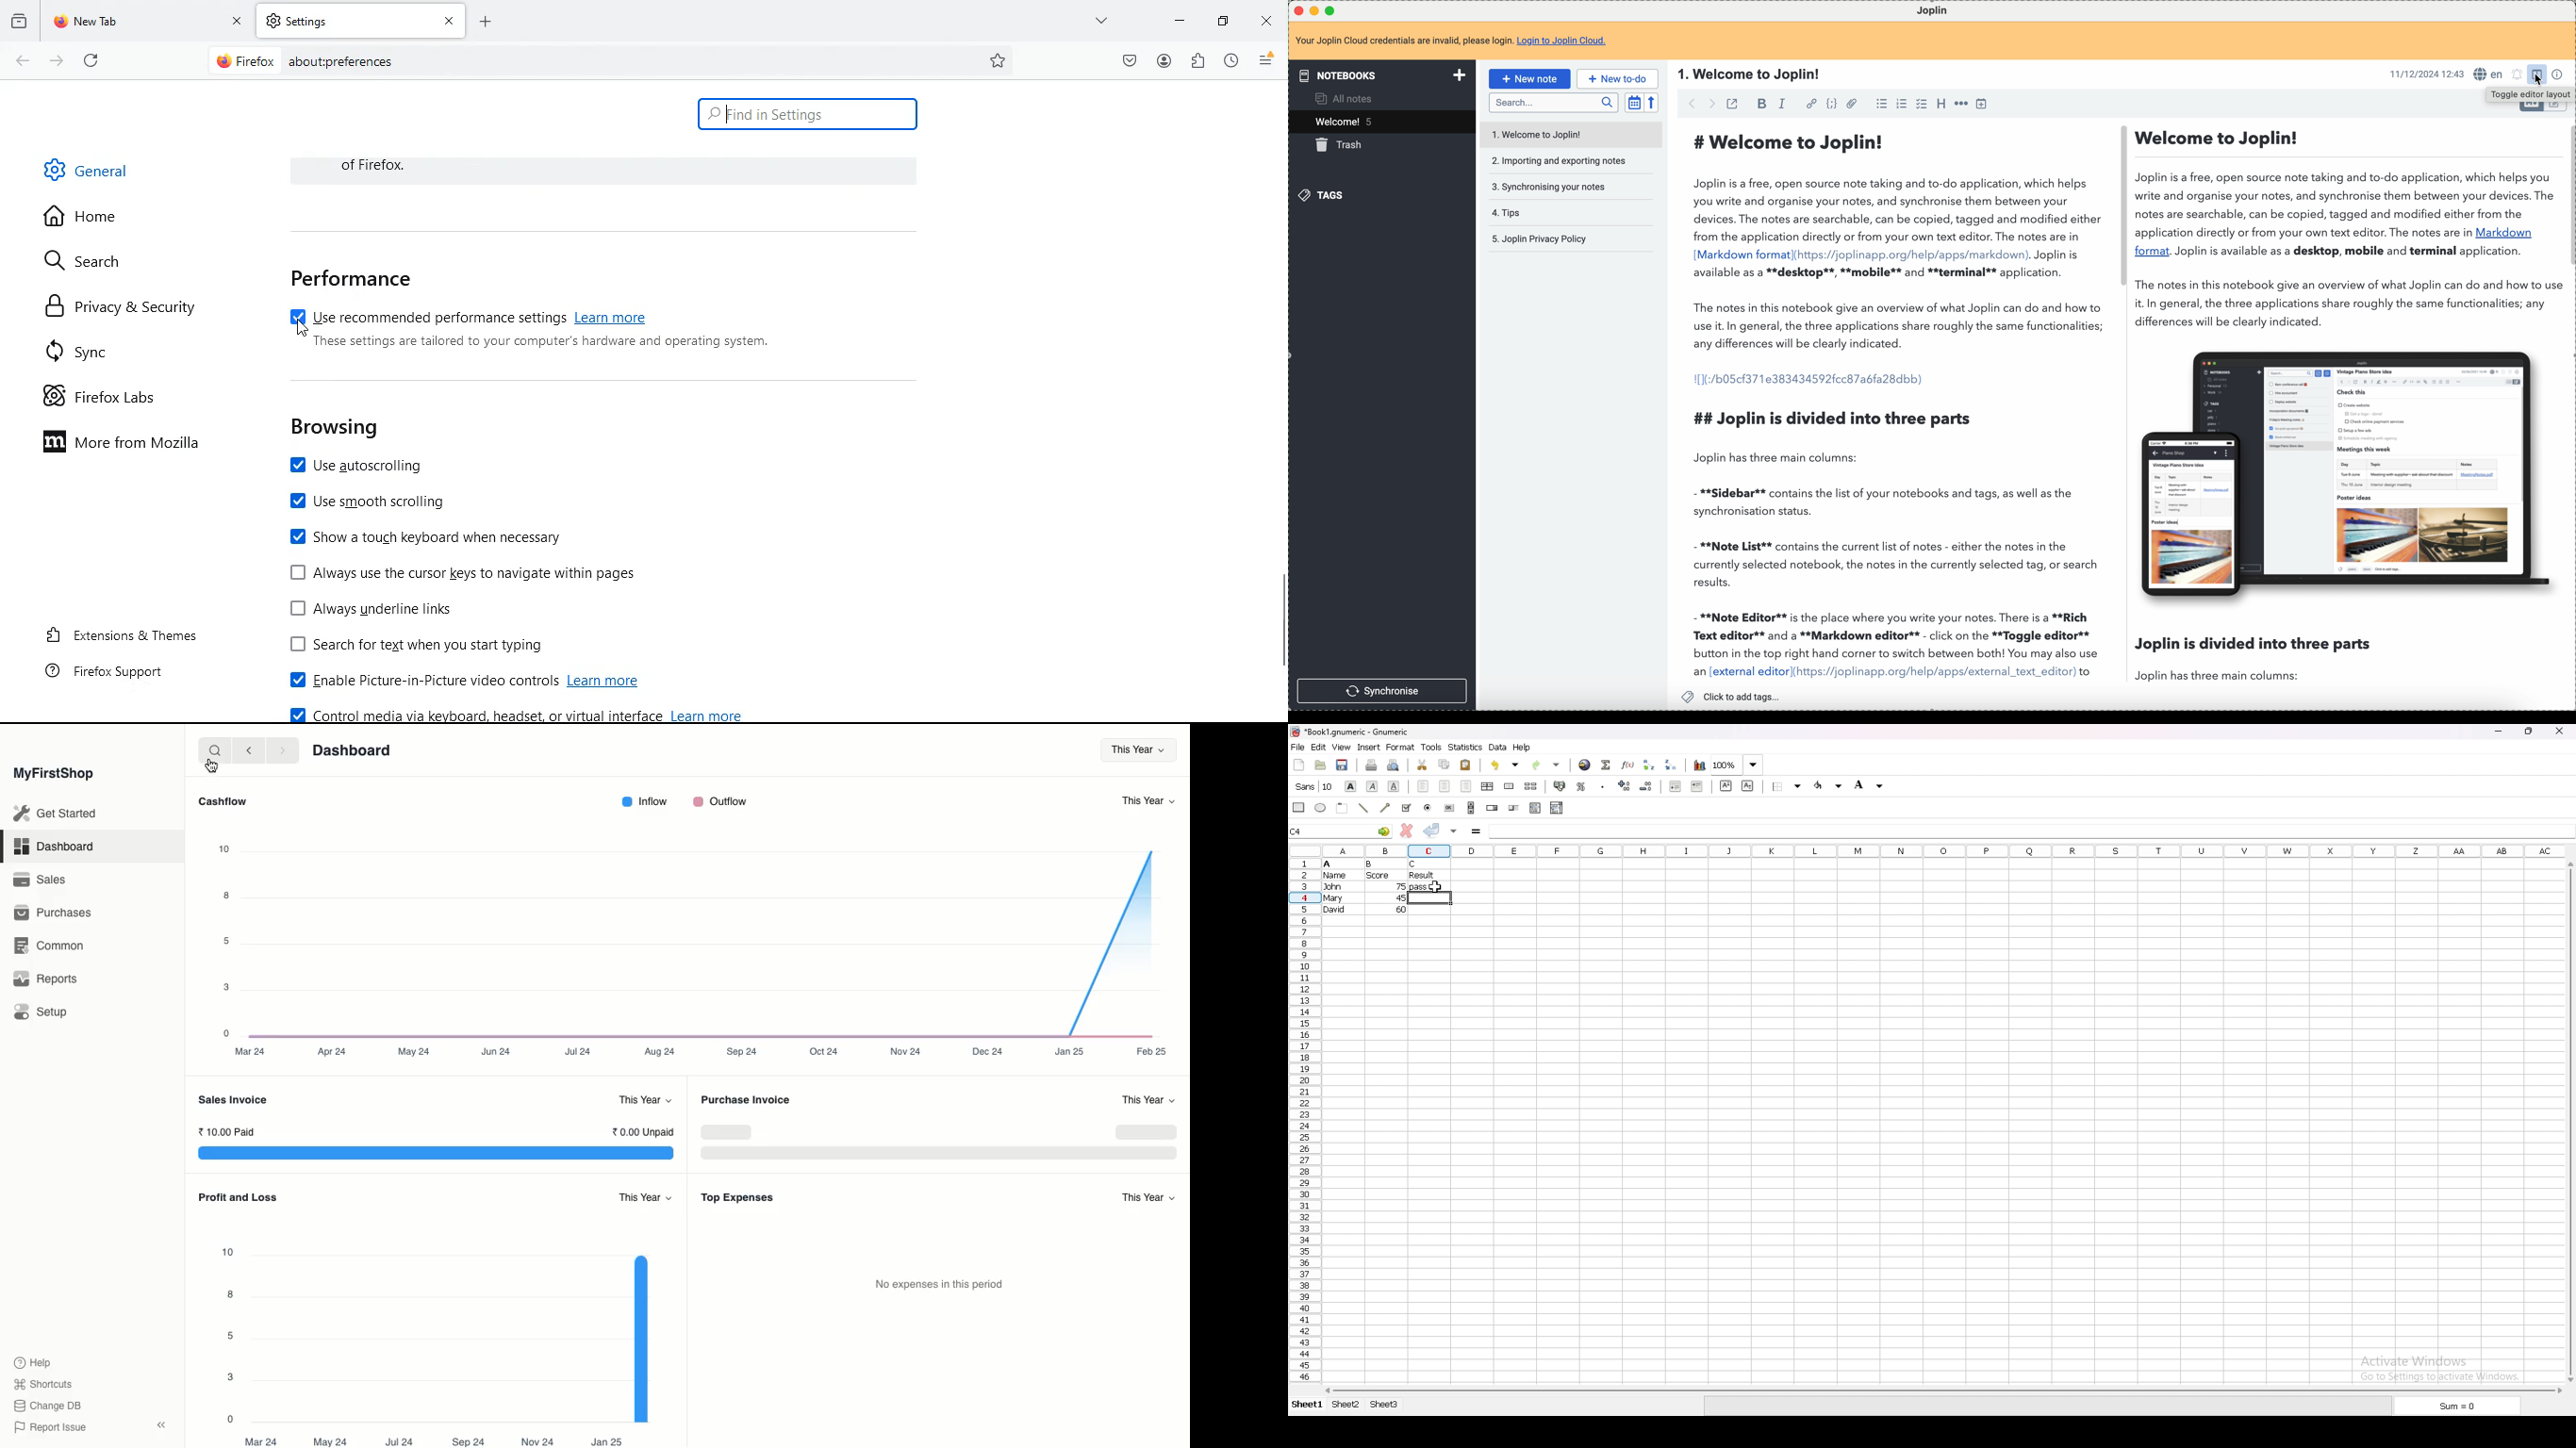 The width and height of the screenshot is (2576, 1456). I want to click on search bar, so click(1553, 103).